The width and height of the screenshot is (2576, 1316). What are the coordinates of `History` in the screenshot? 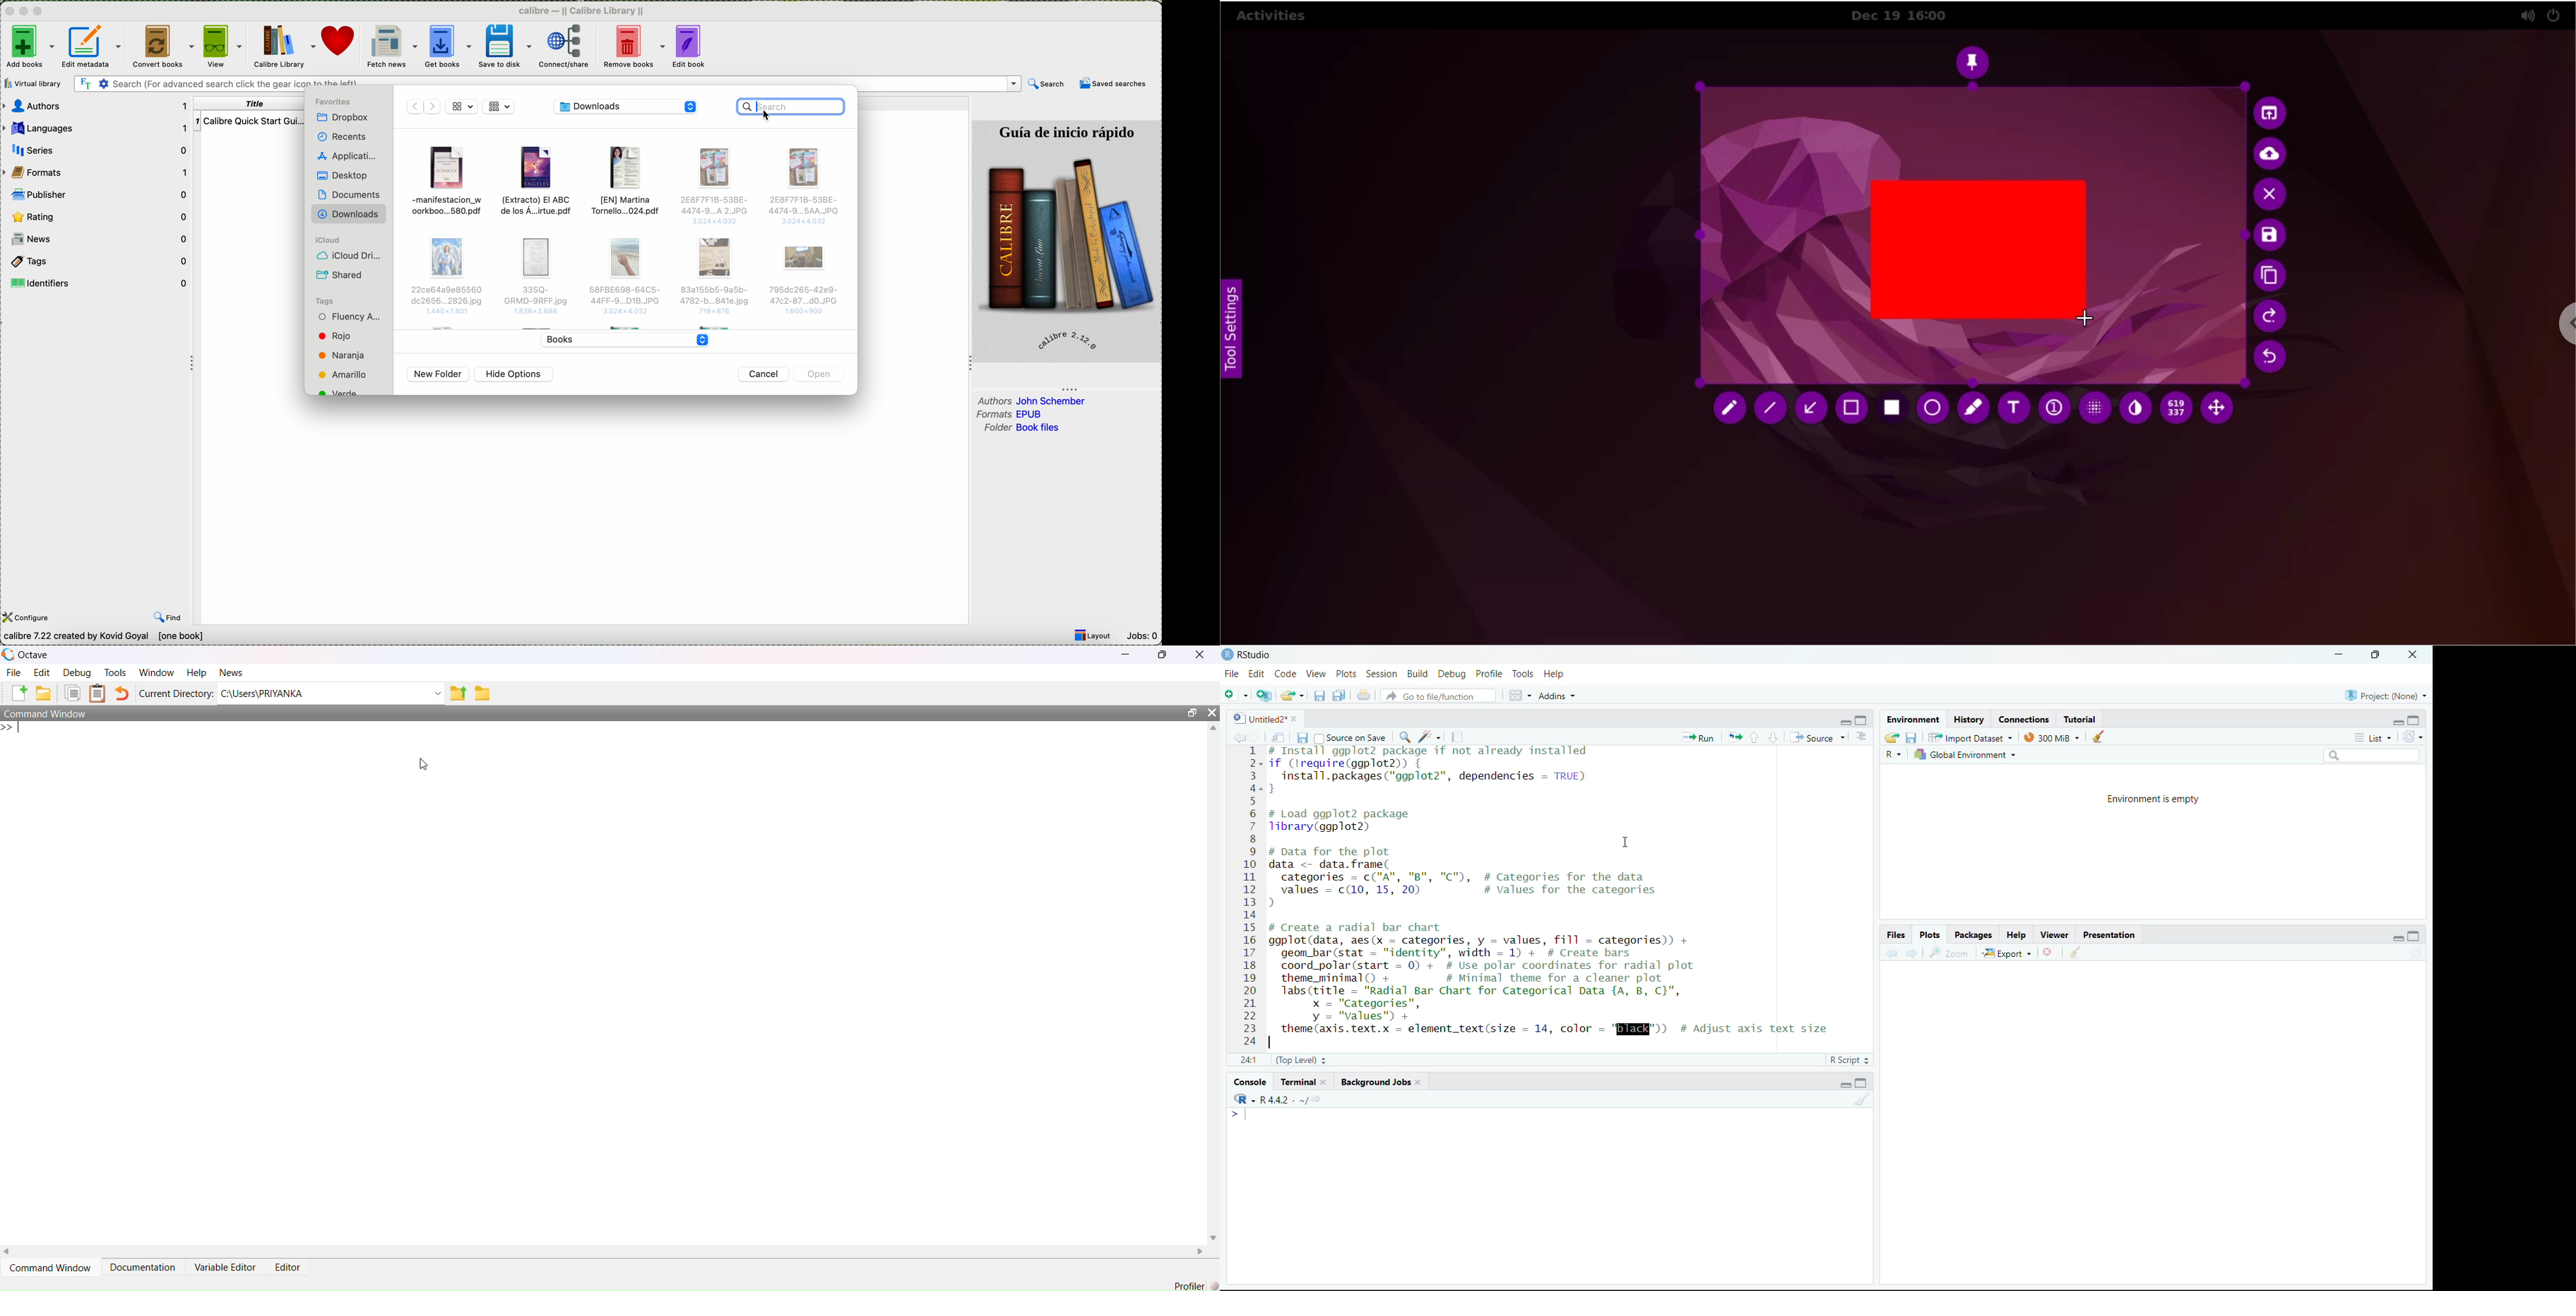 It's located at (1969, 720).